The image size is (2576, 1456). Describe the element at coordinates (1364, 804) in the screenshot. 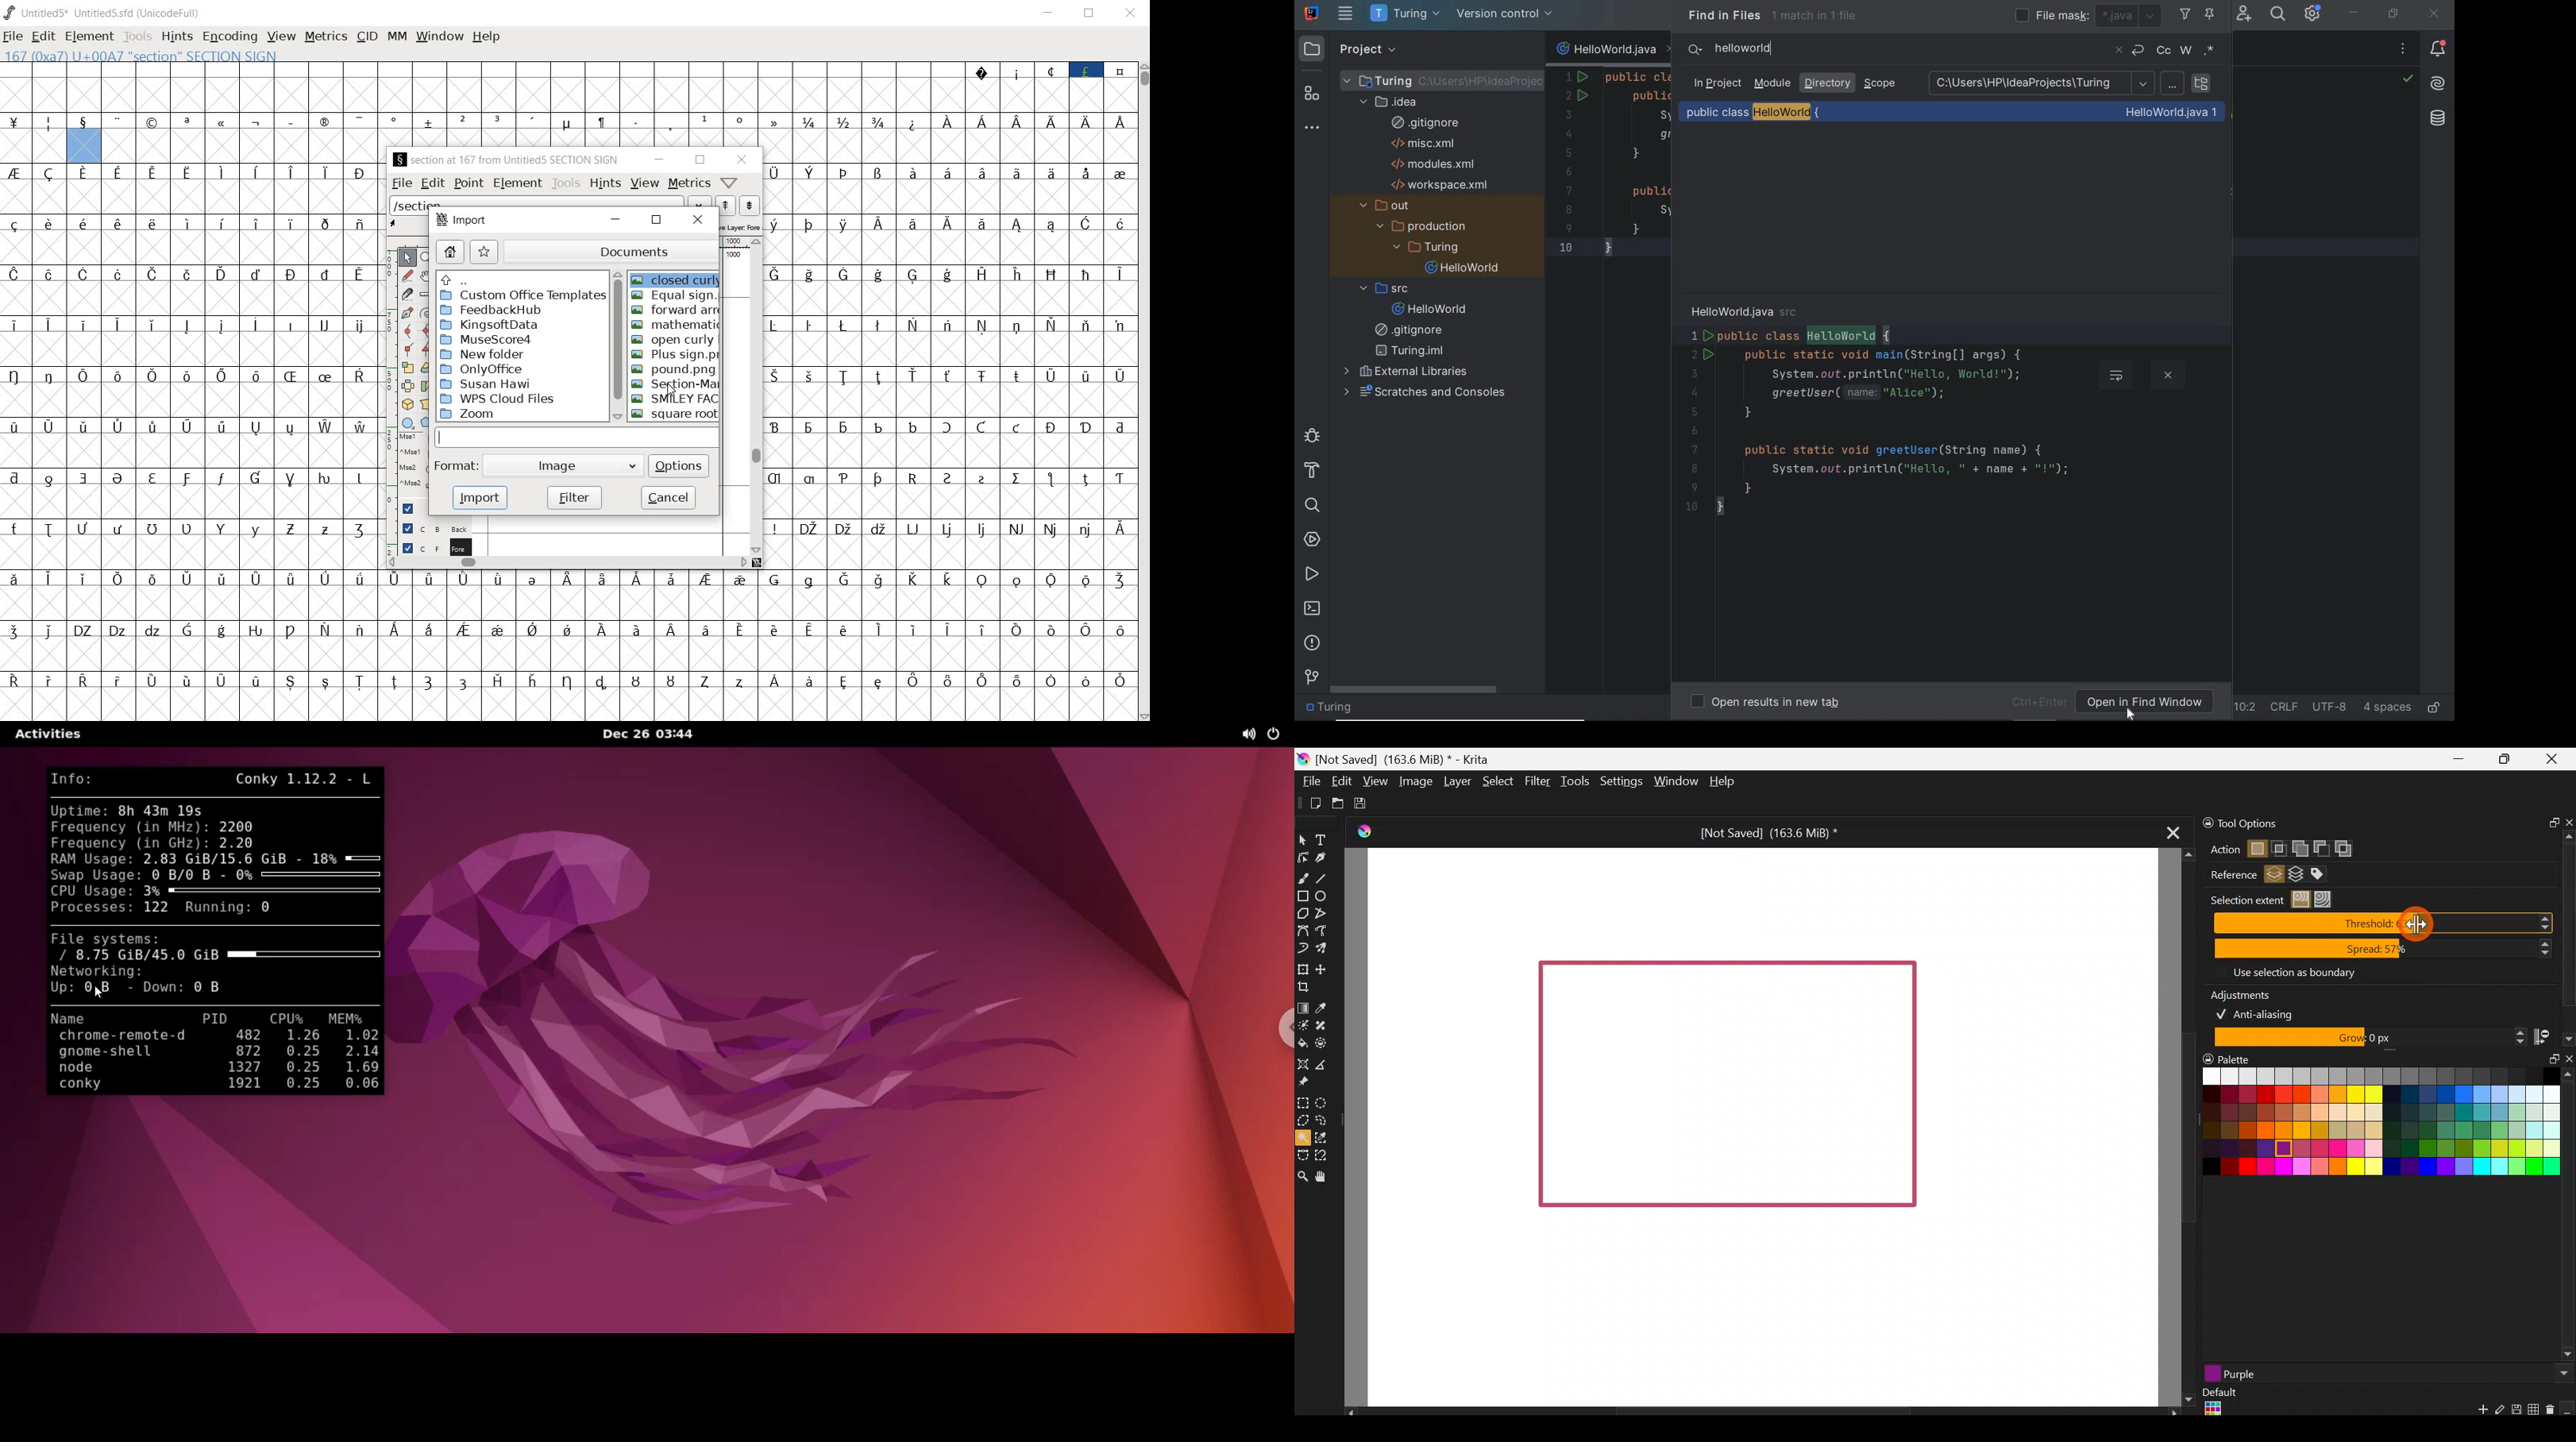

I see `Save` at that location.